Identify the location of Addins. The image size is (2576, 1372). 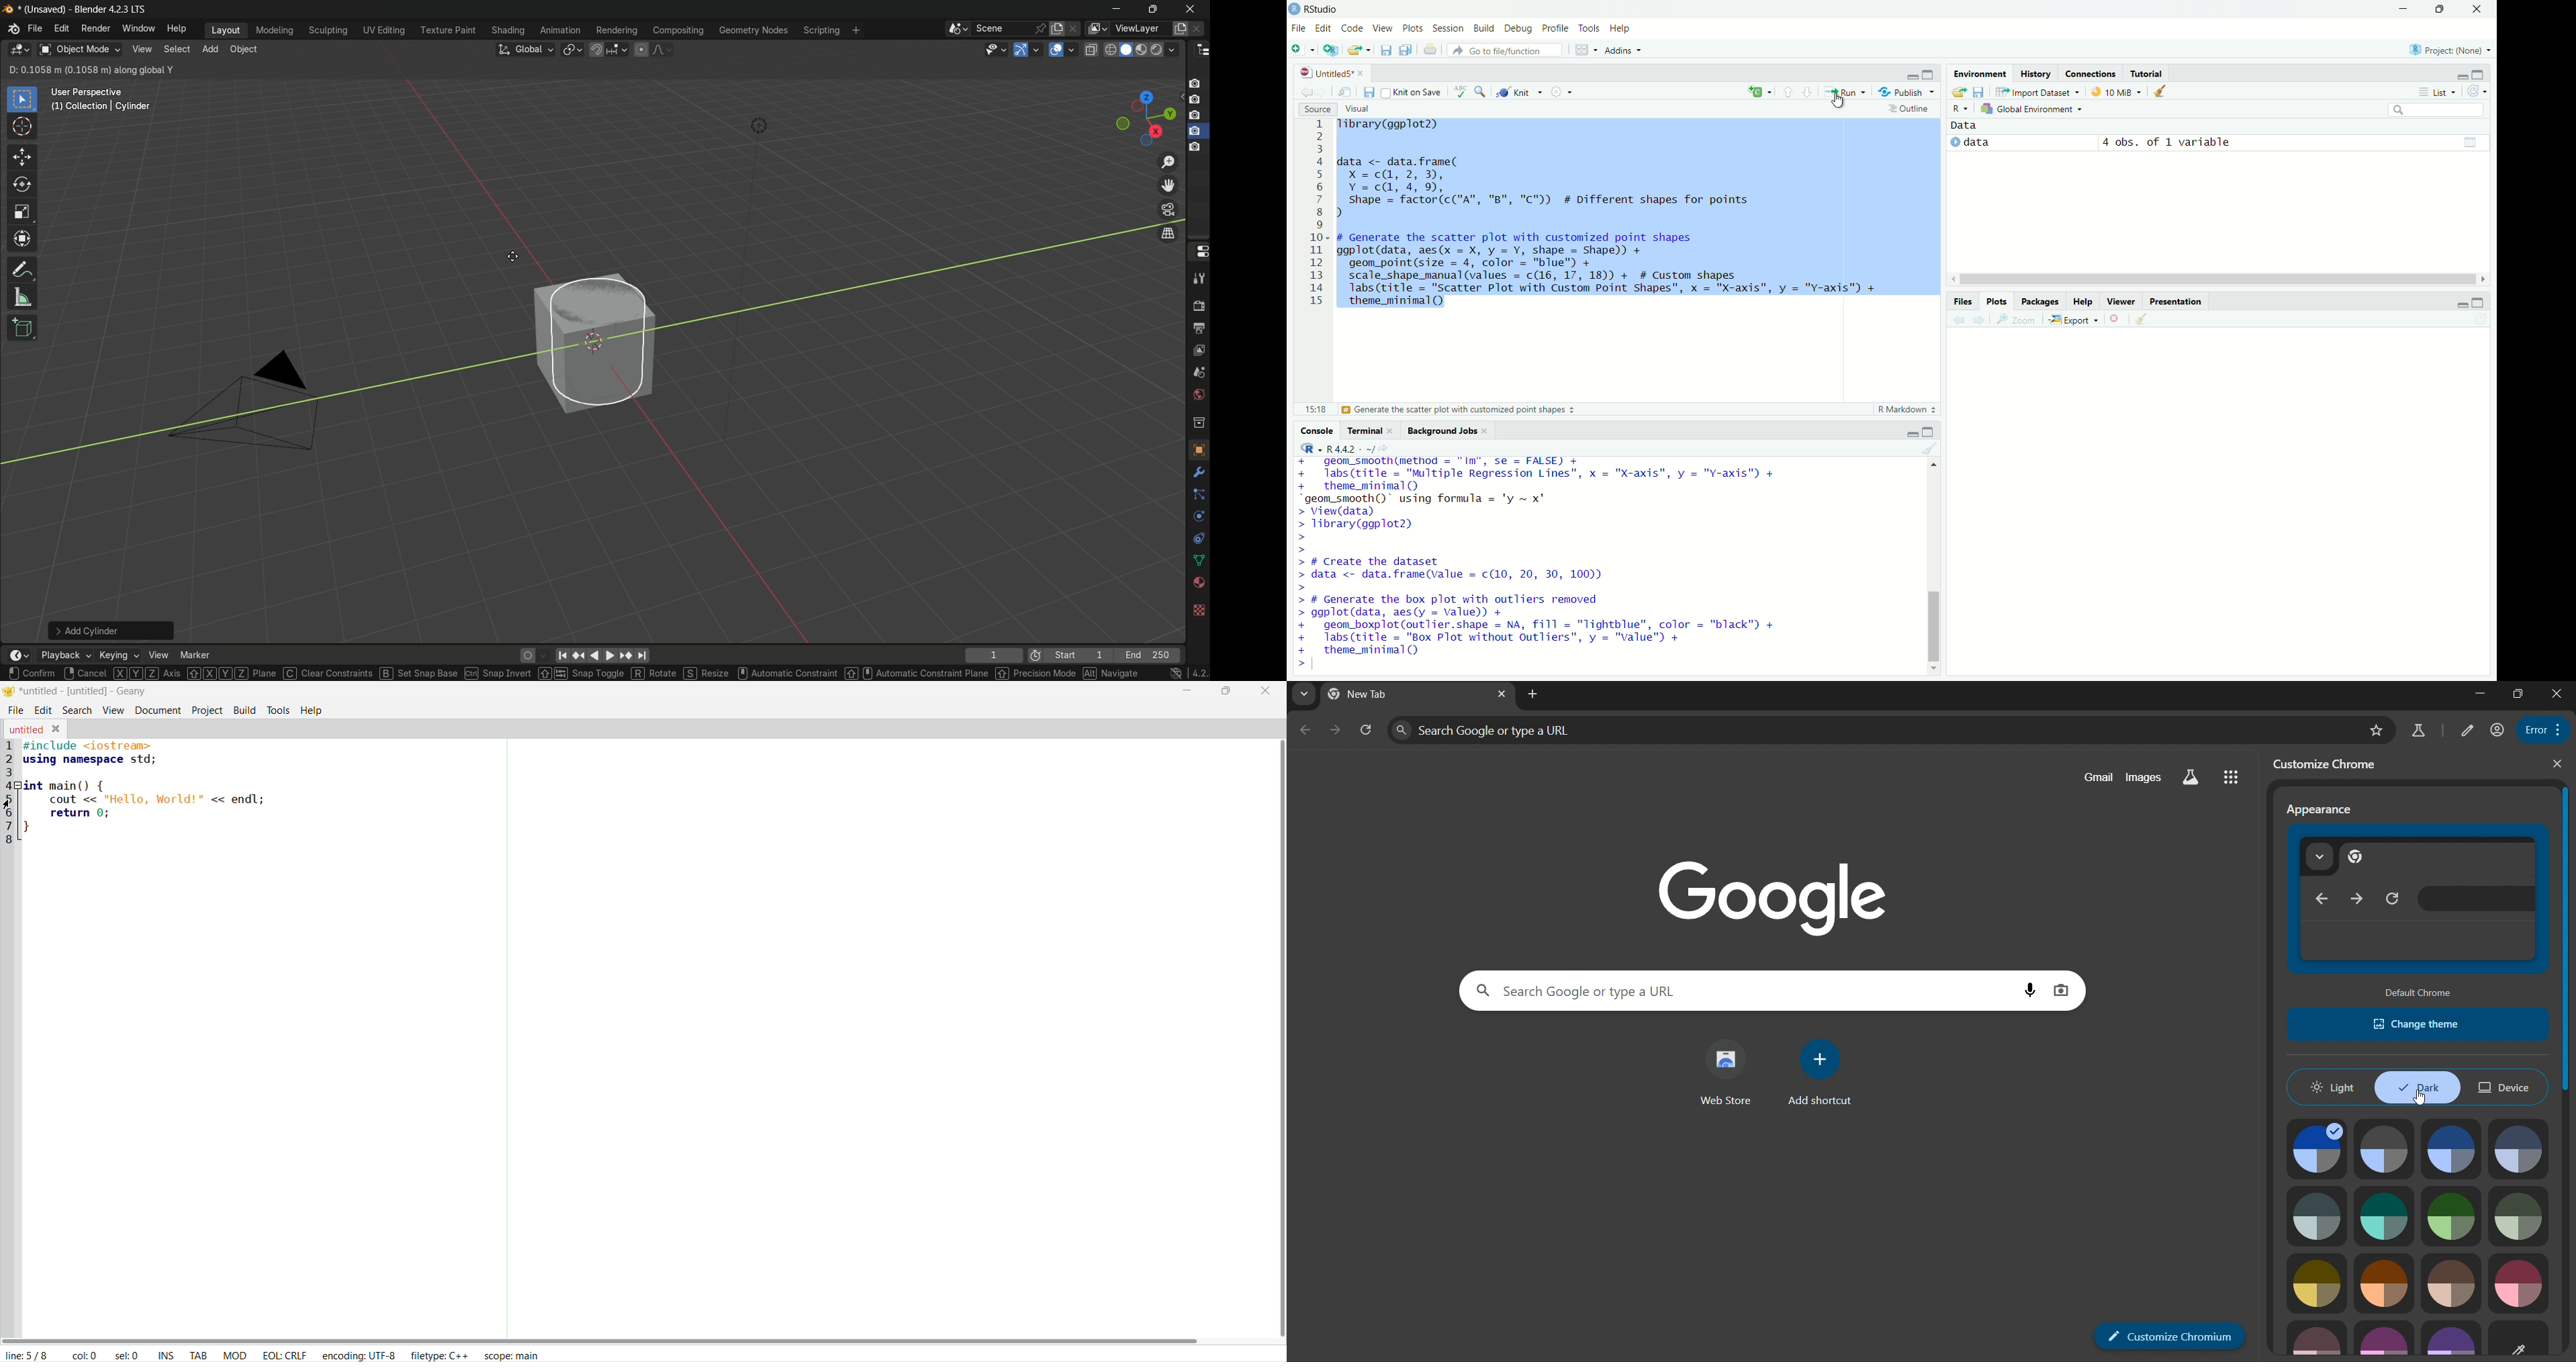
(1625, 50).